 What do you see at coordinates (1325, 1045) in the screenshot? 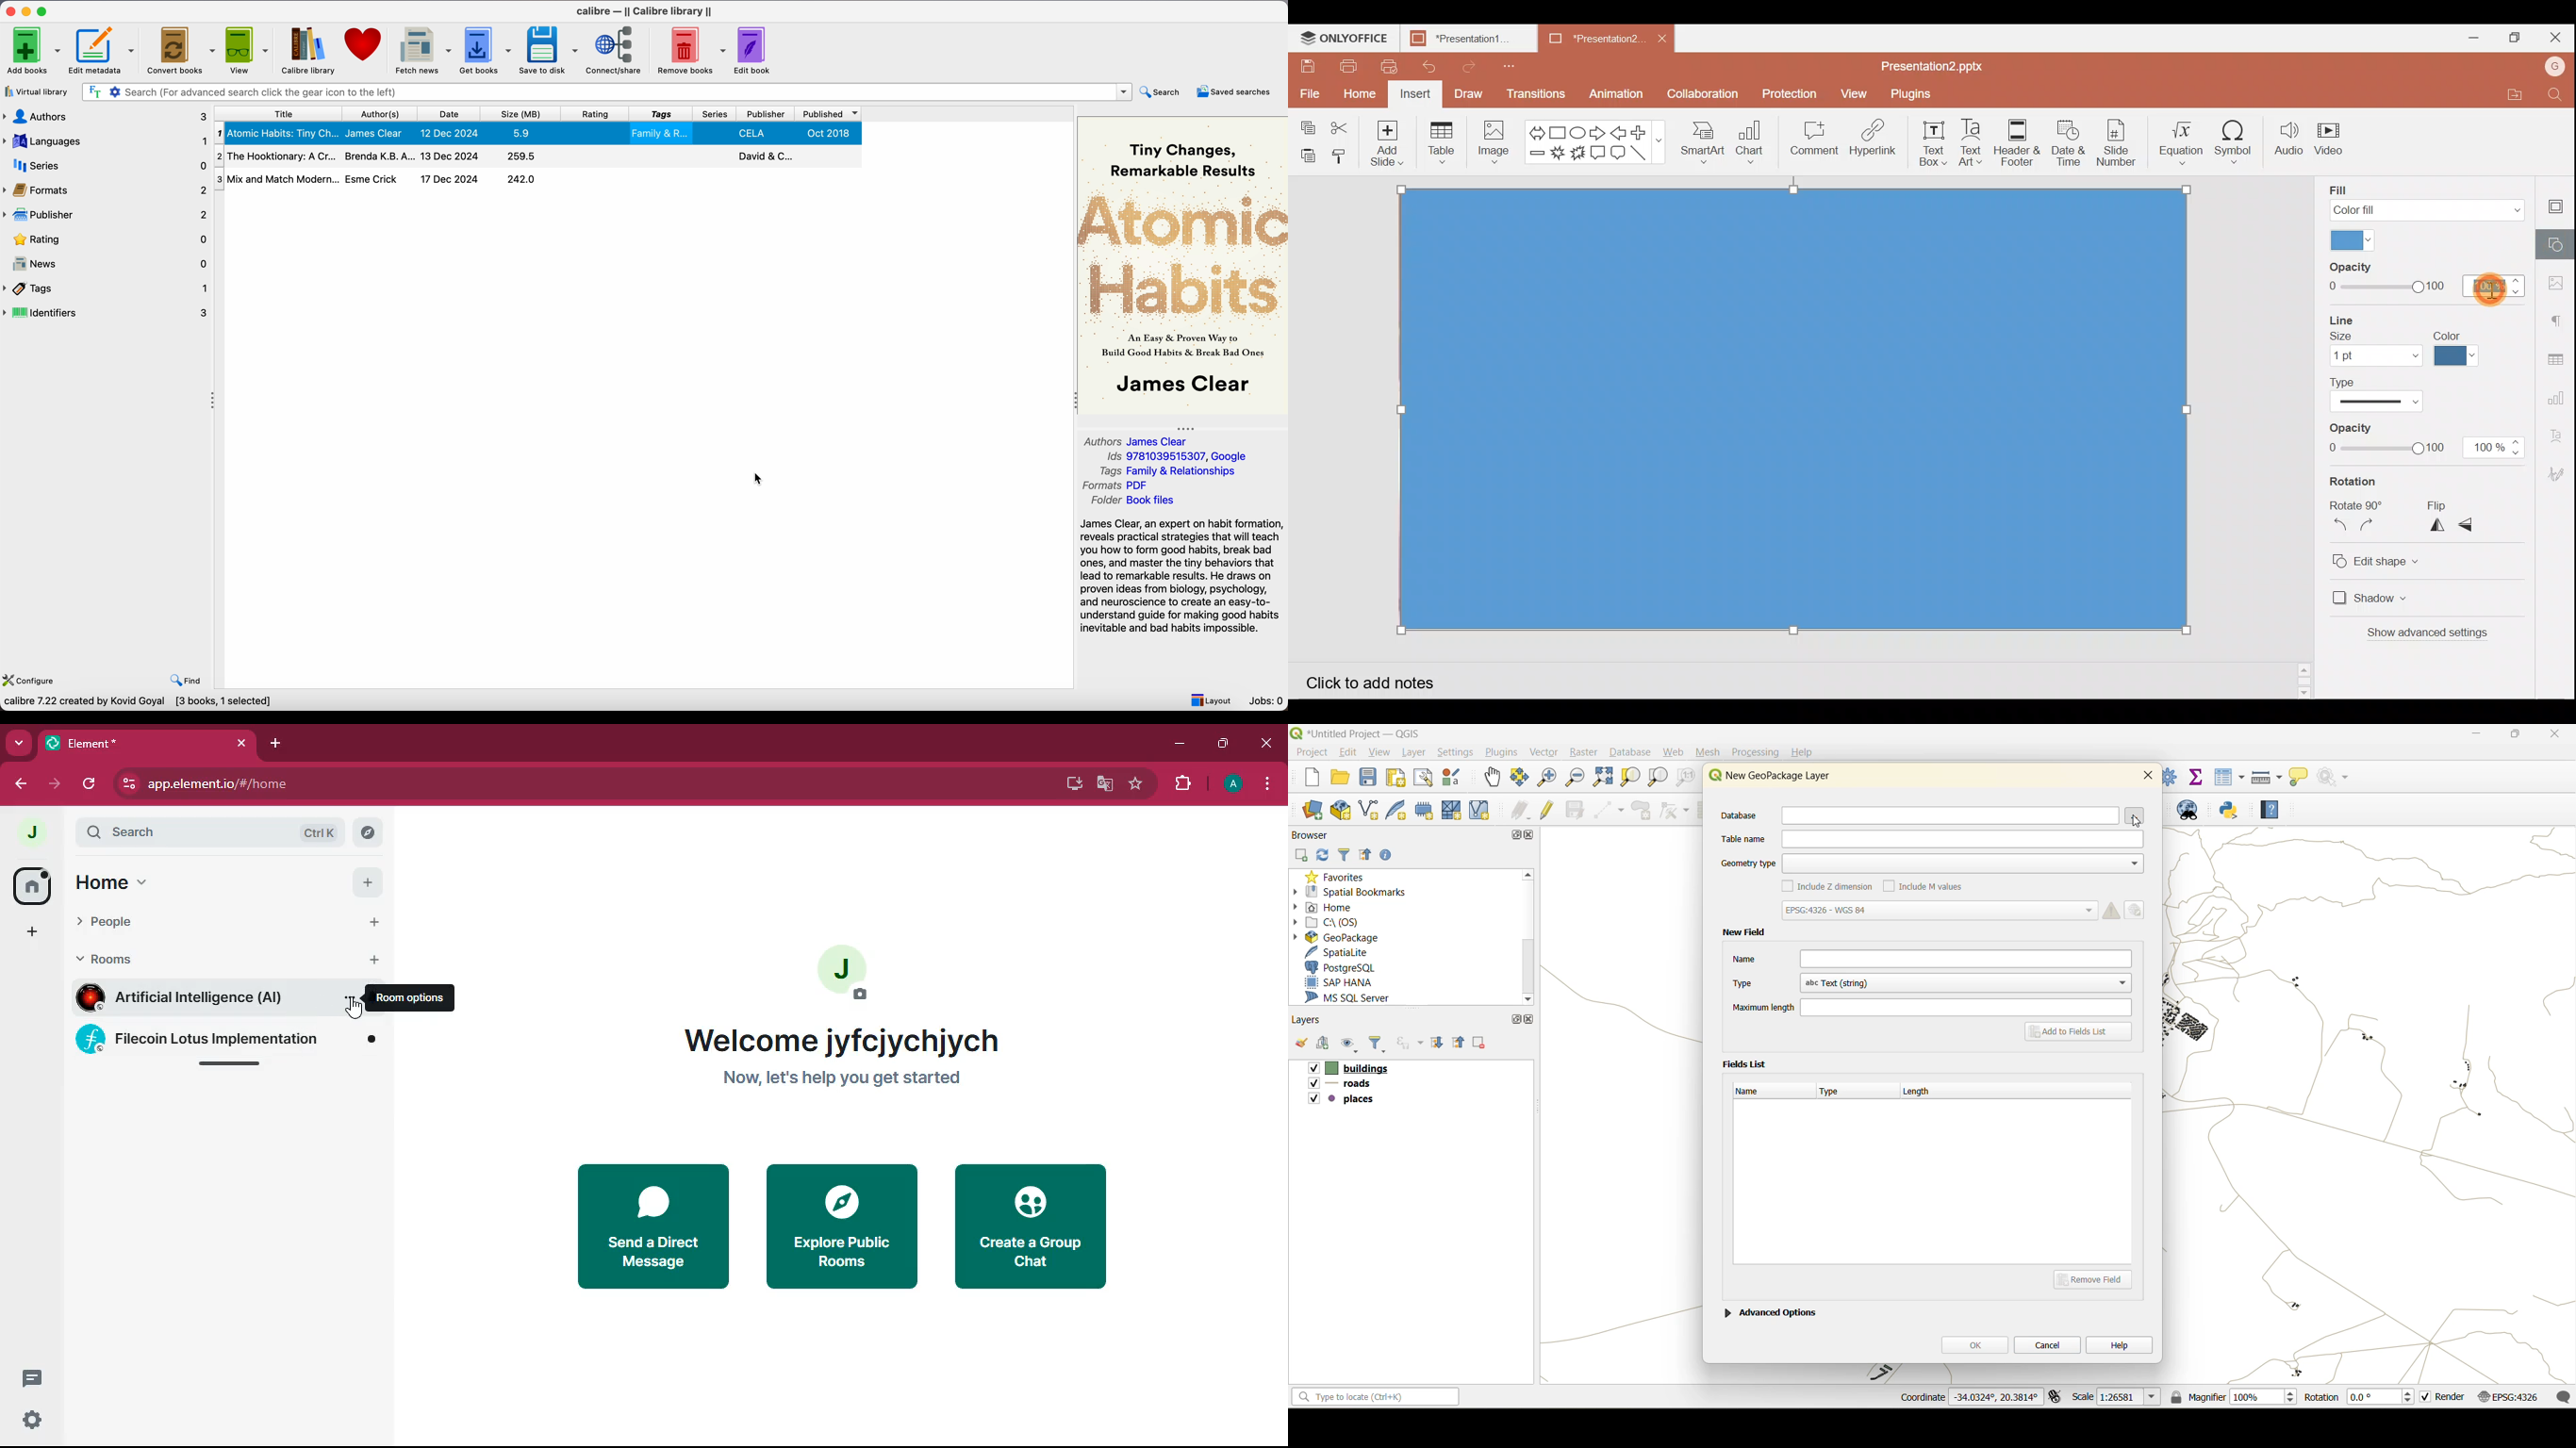
I see `add` at bounding box center [1325, 1045].